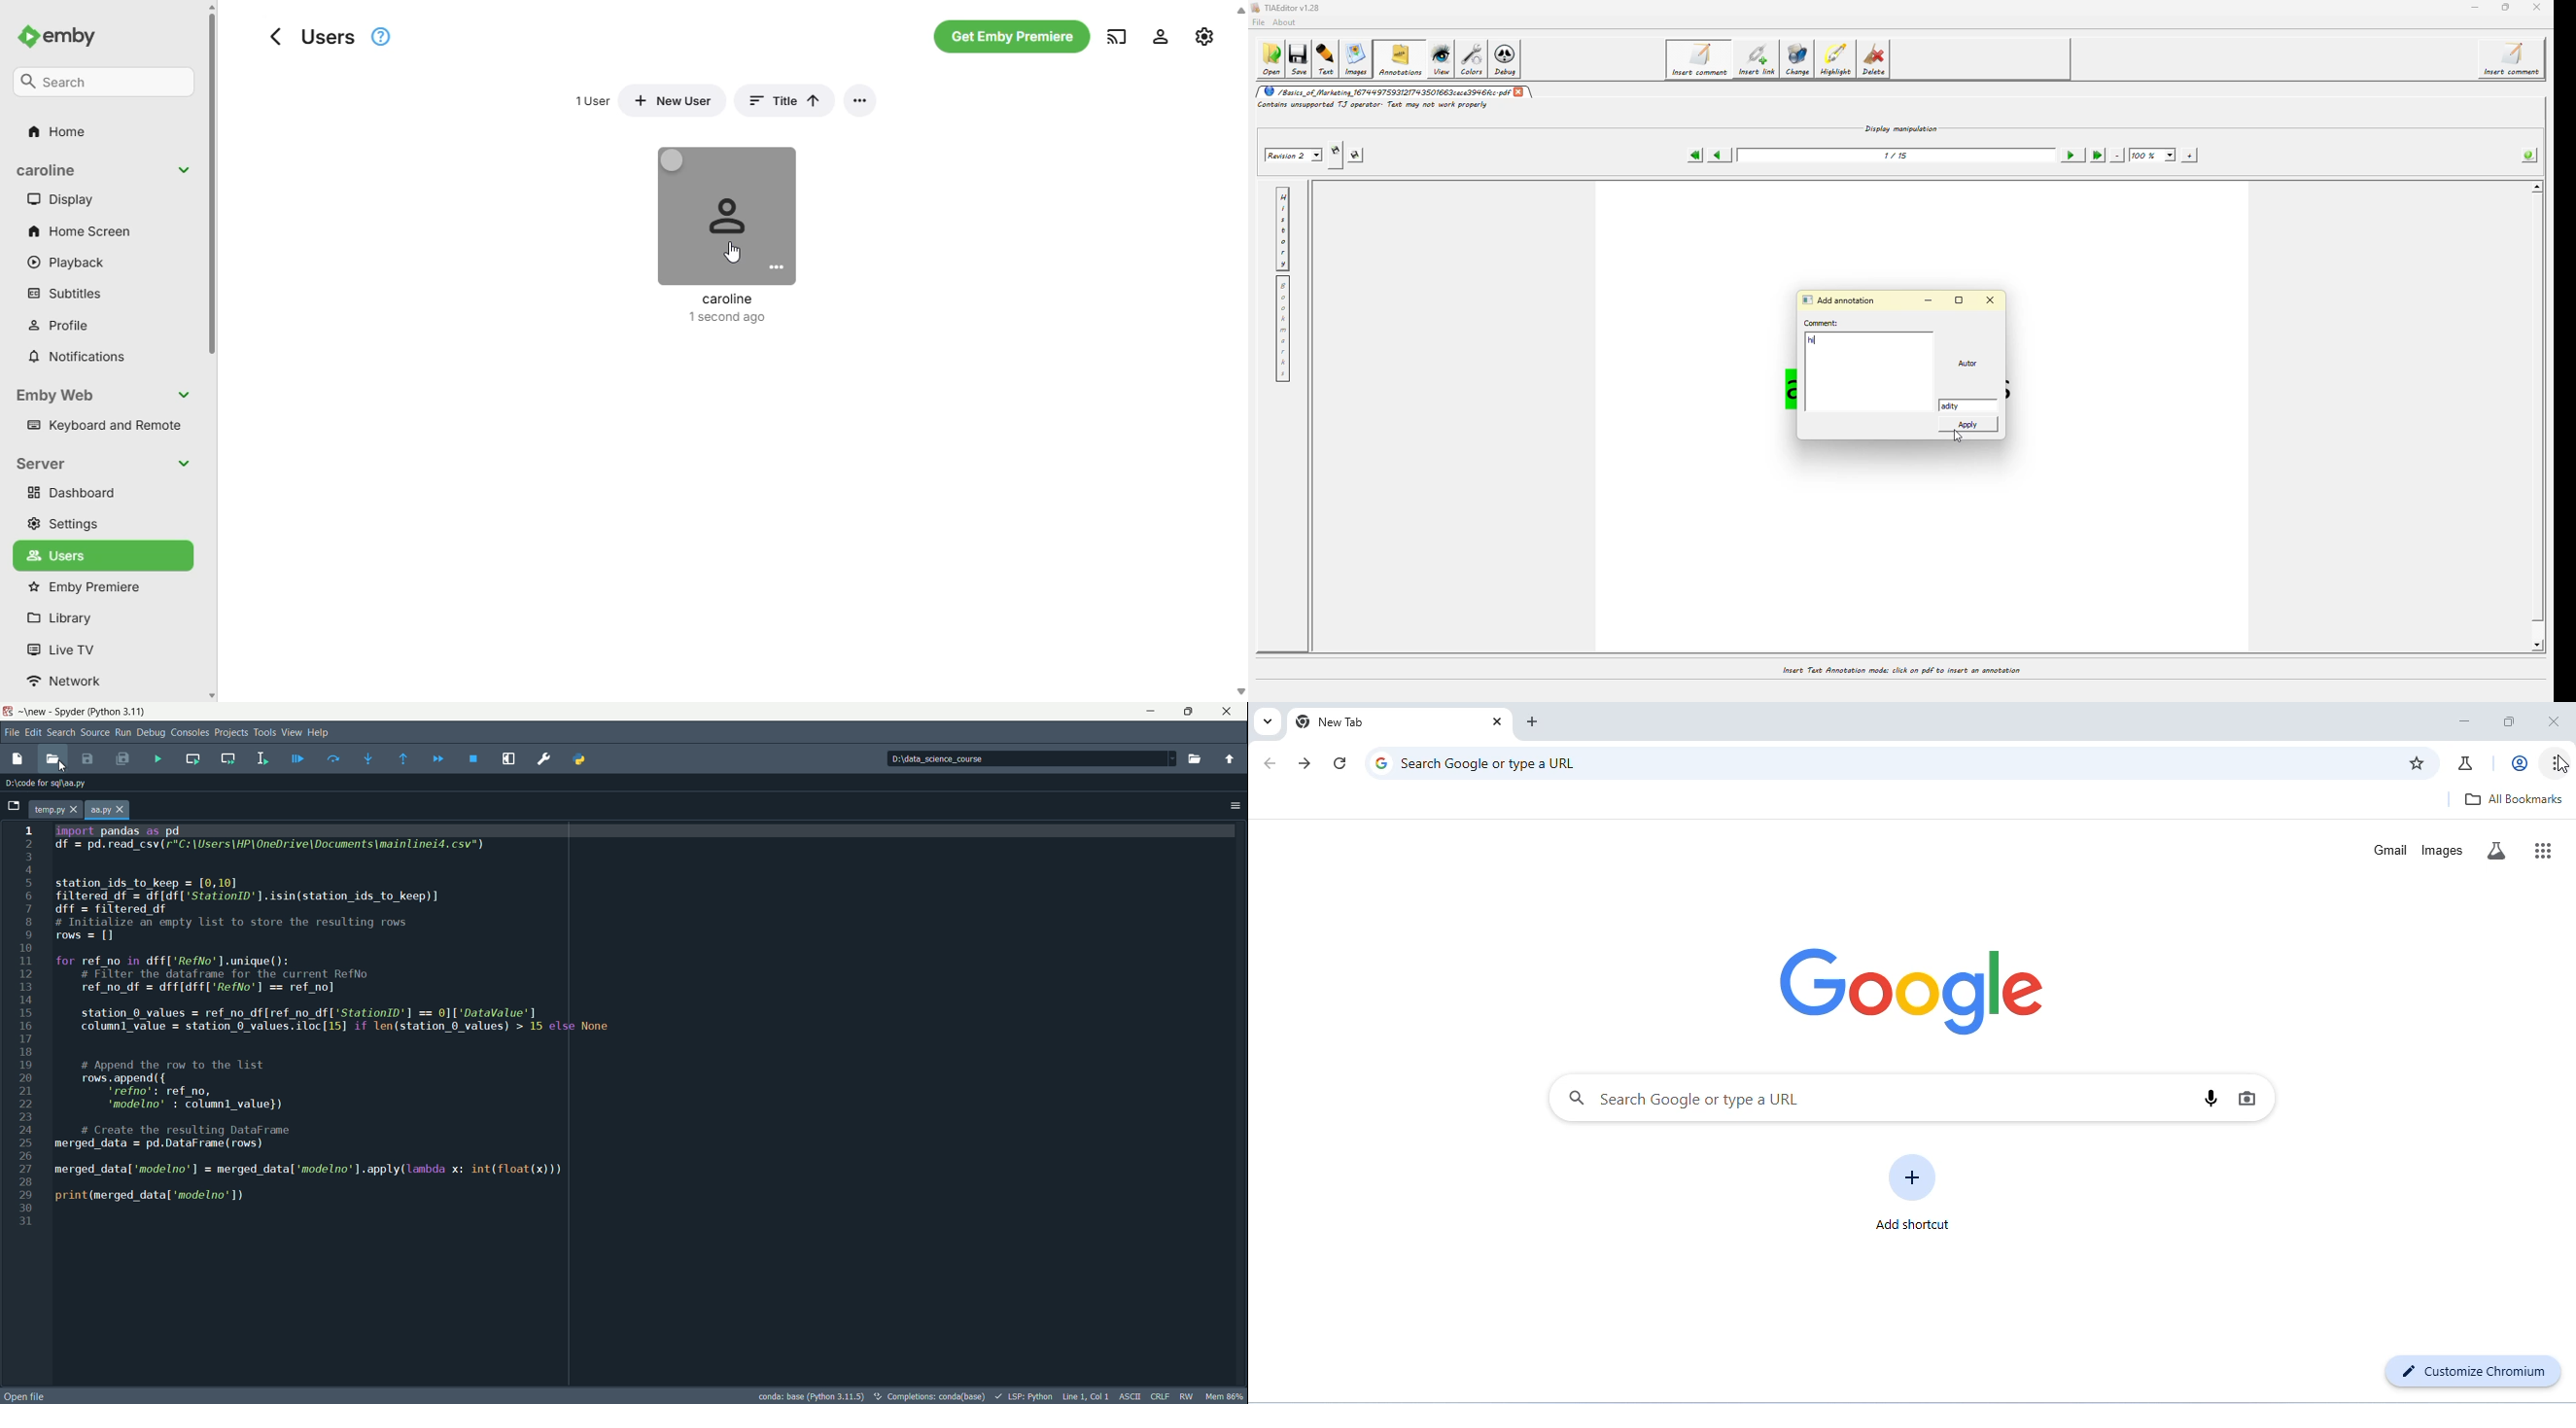 Image resolution: width=2576 pixels, height=1428 pixels. Describe the element at coordinates (1533, 721) in the screenshot. I see `add new tab` at that location.